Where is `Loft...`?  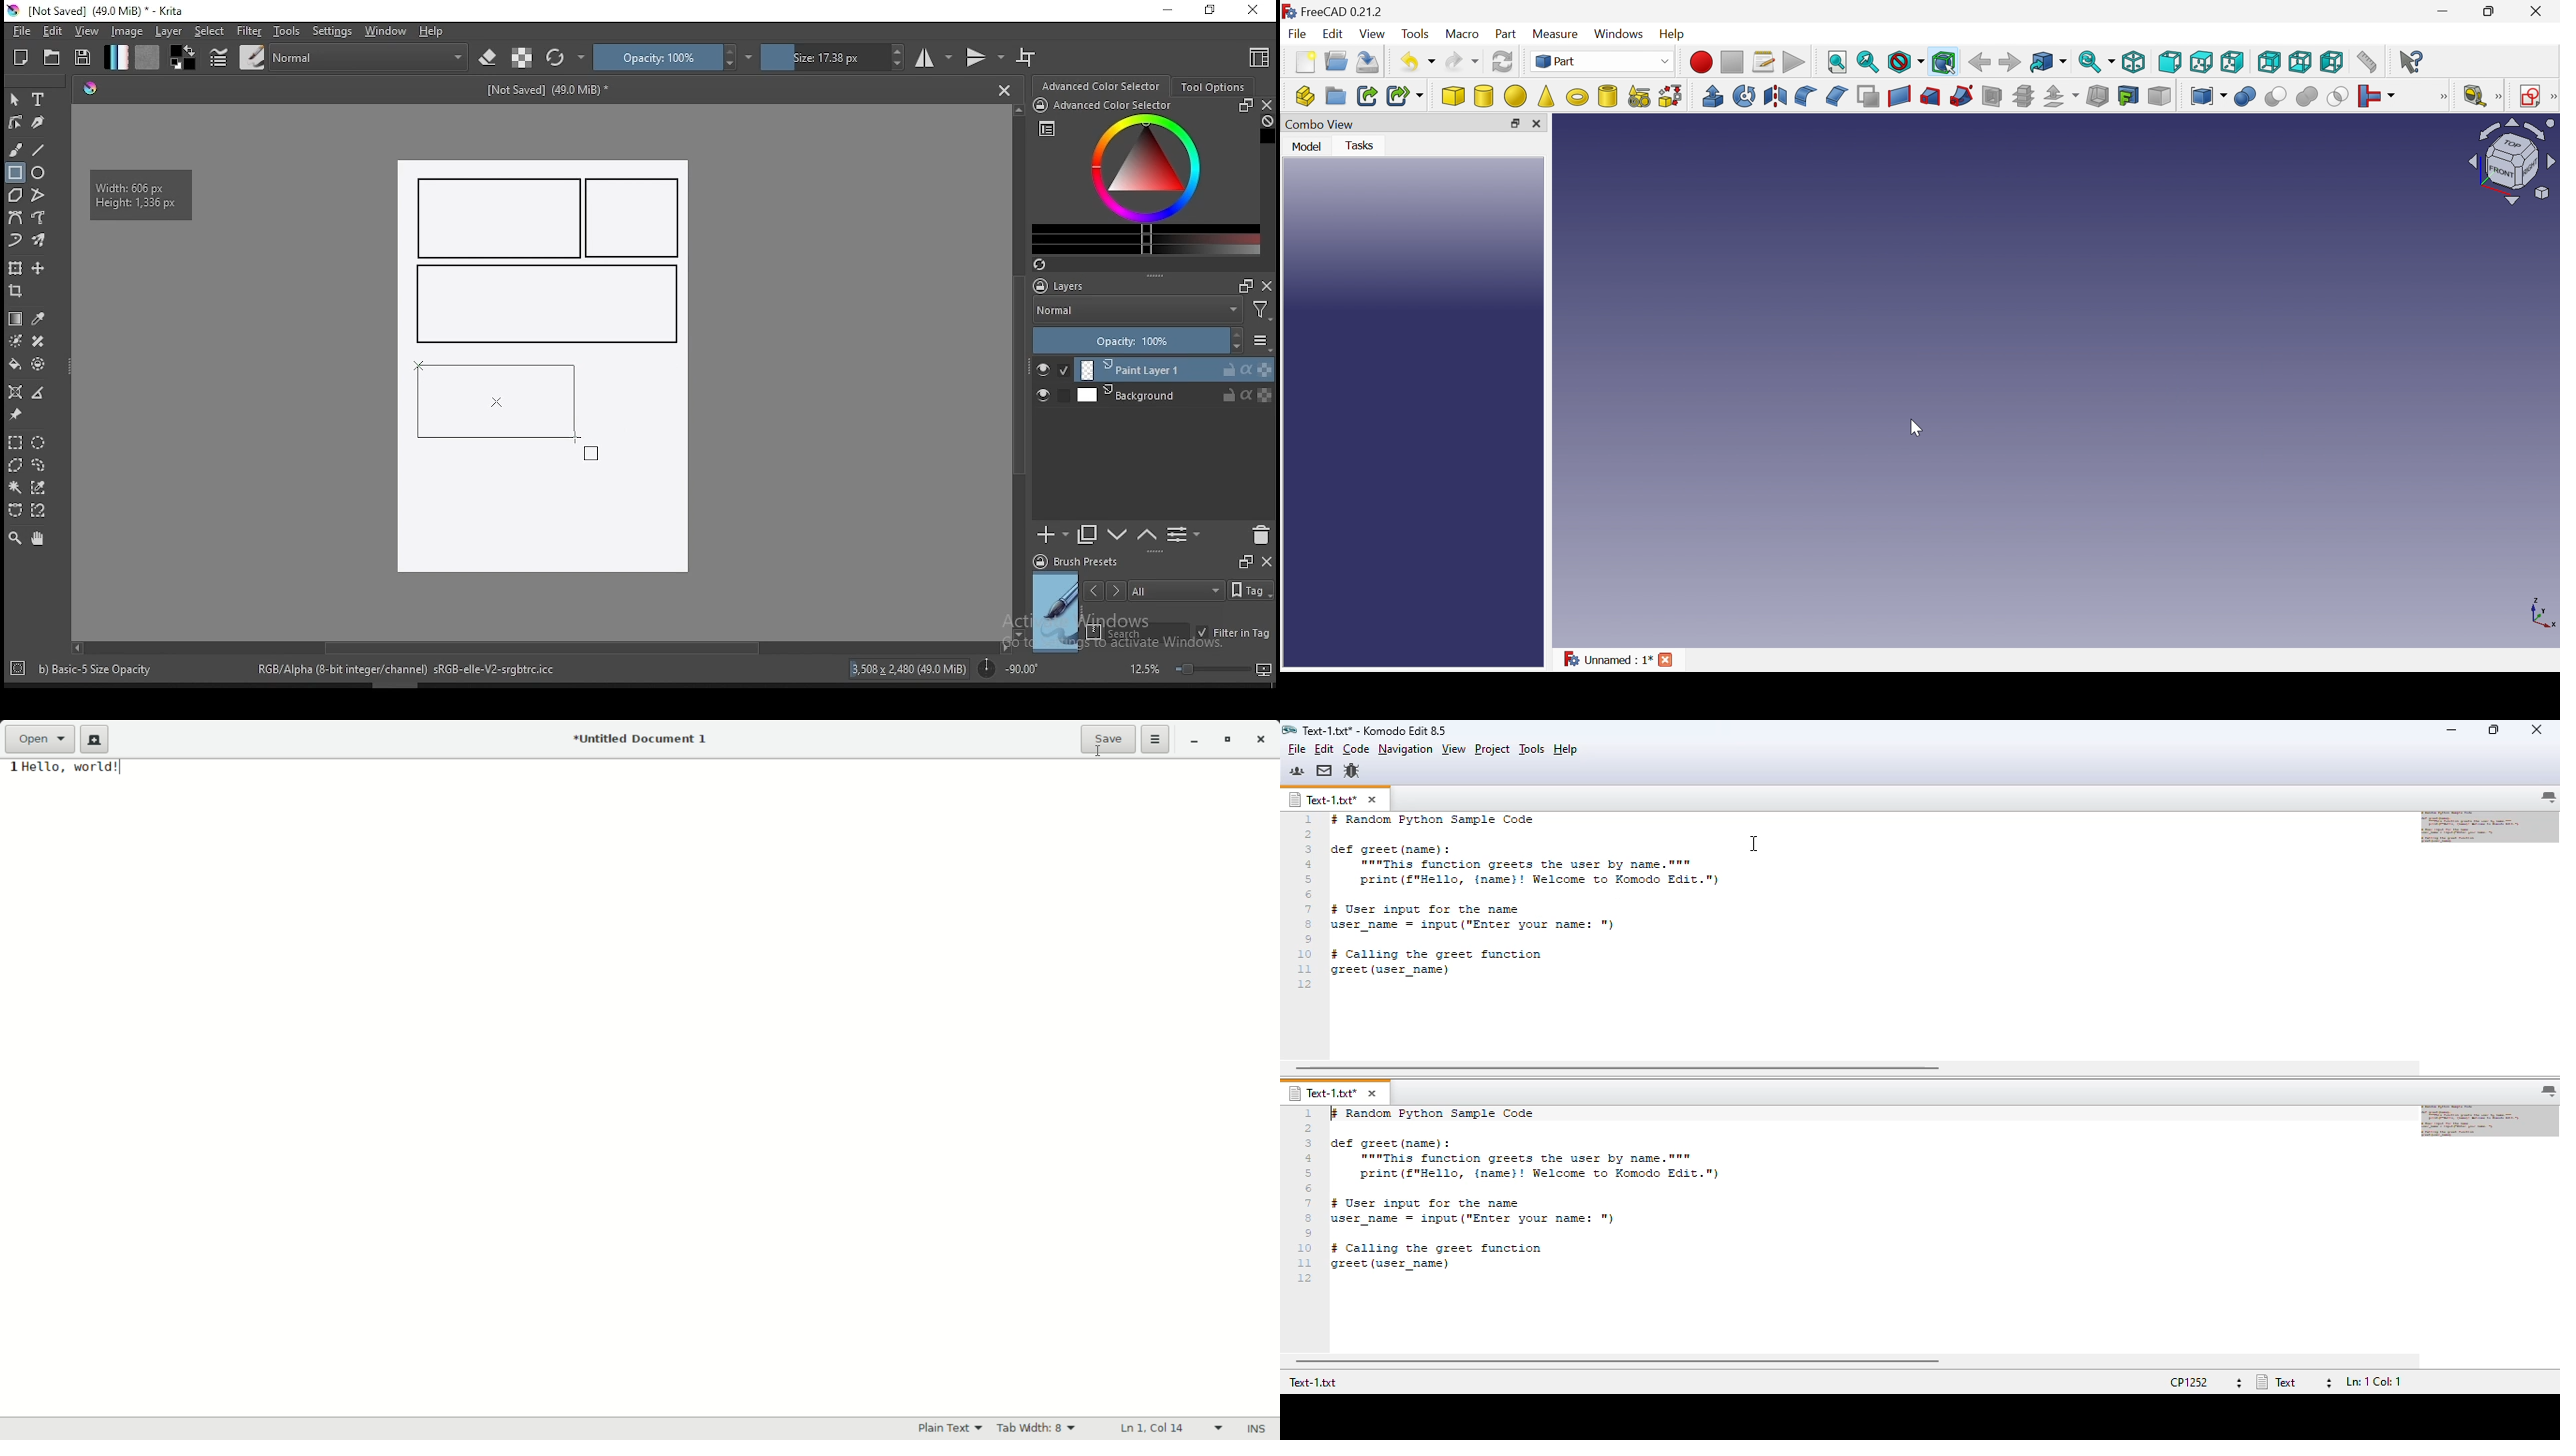
Loft... is located at coordinates (1930, 97).